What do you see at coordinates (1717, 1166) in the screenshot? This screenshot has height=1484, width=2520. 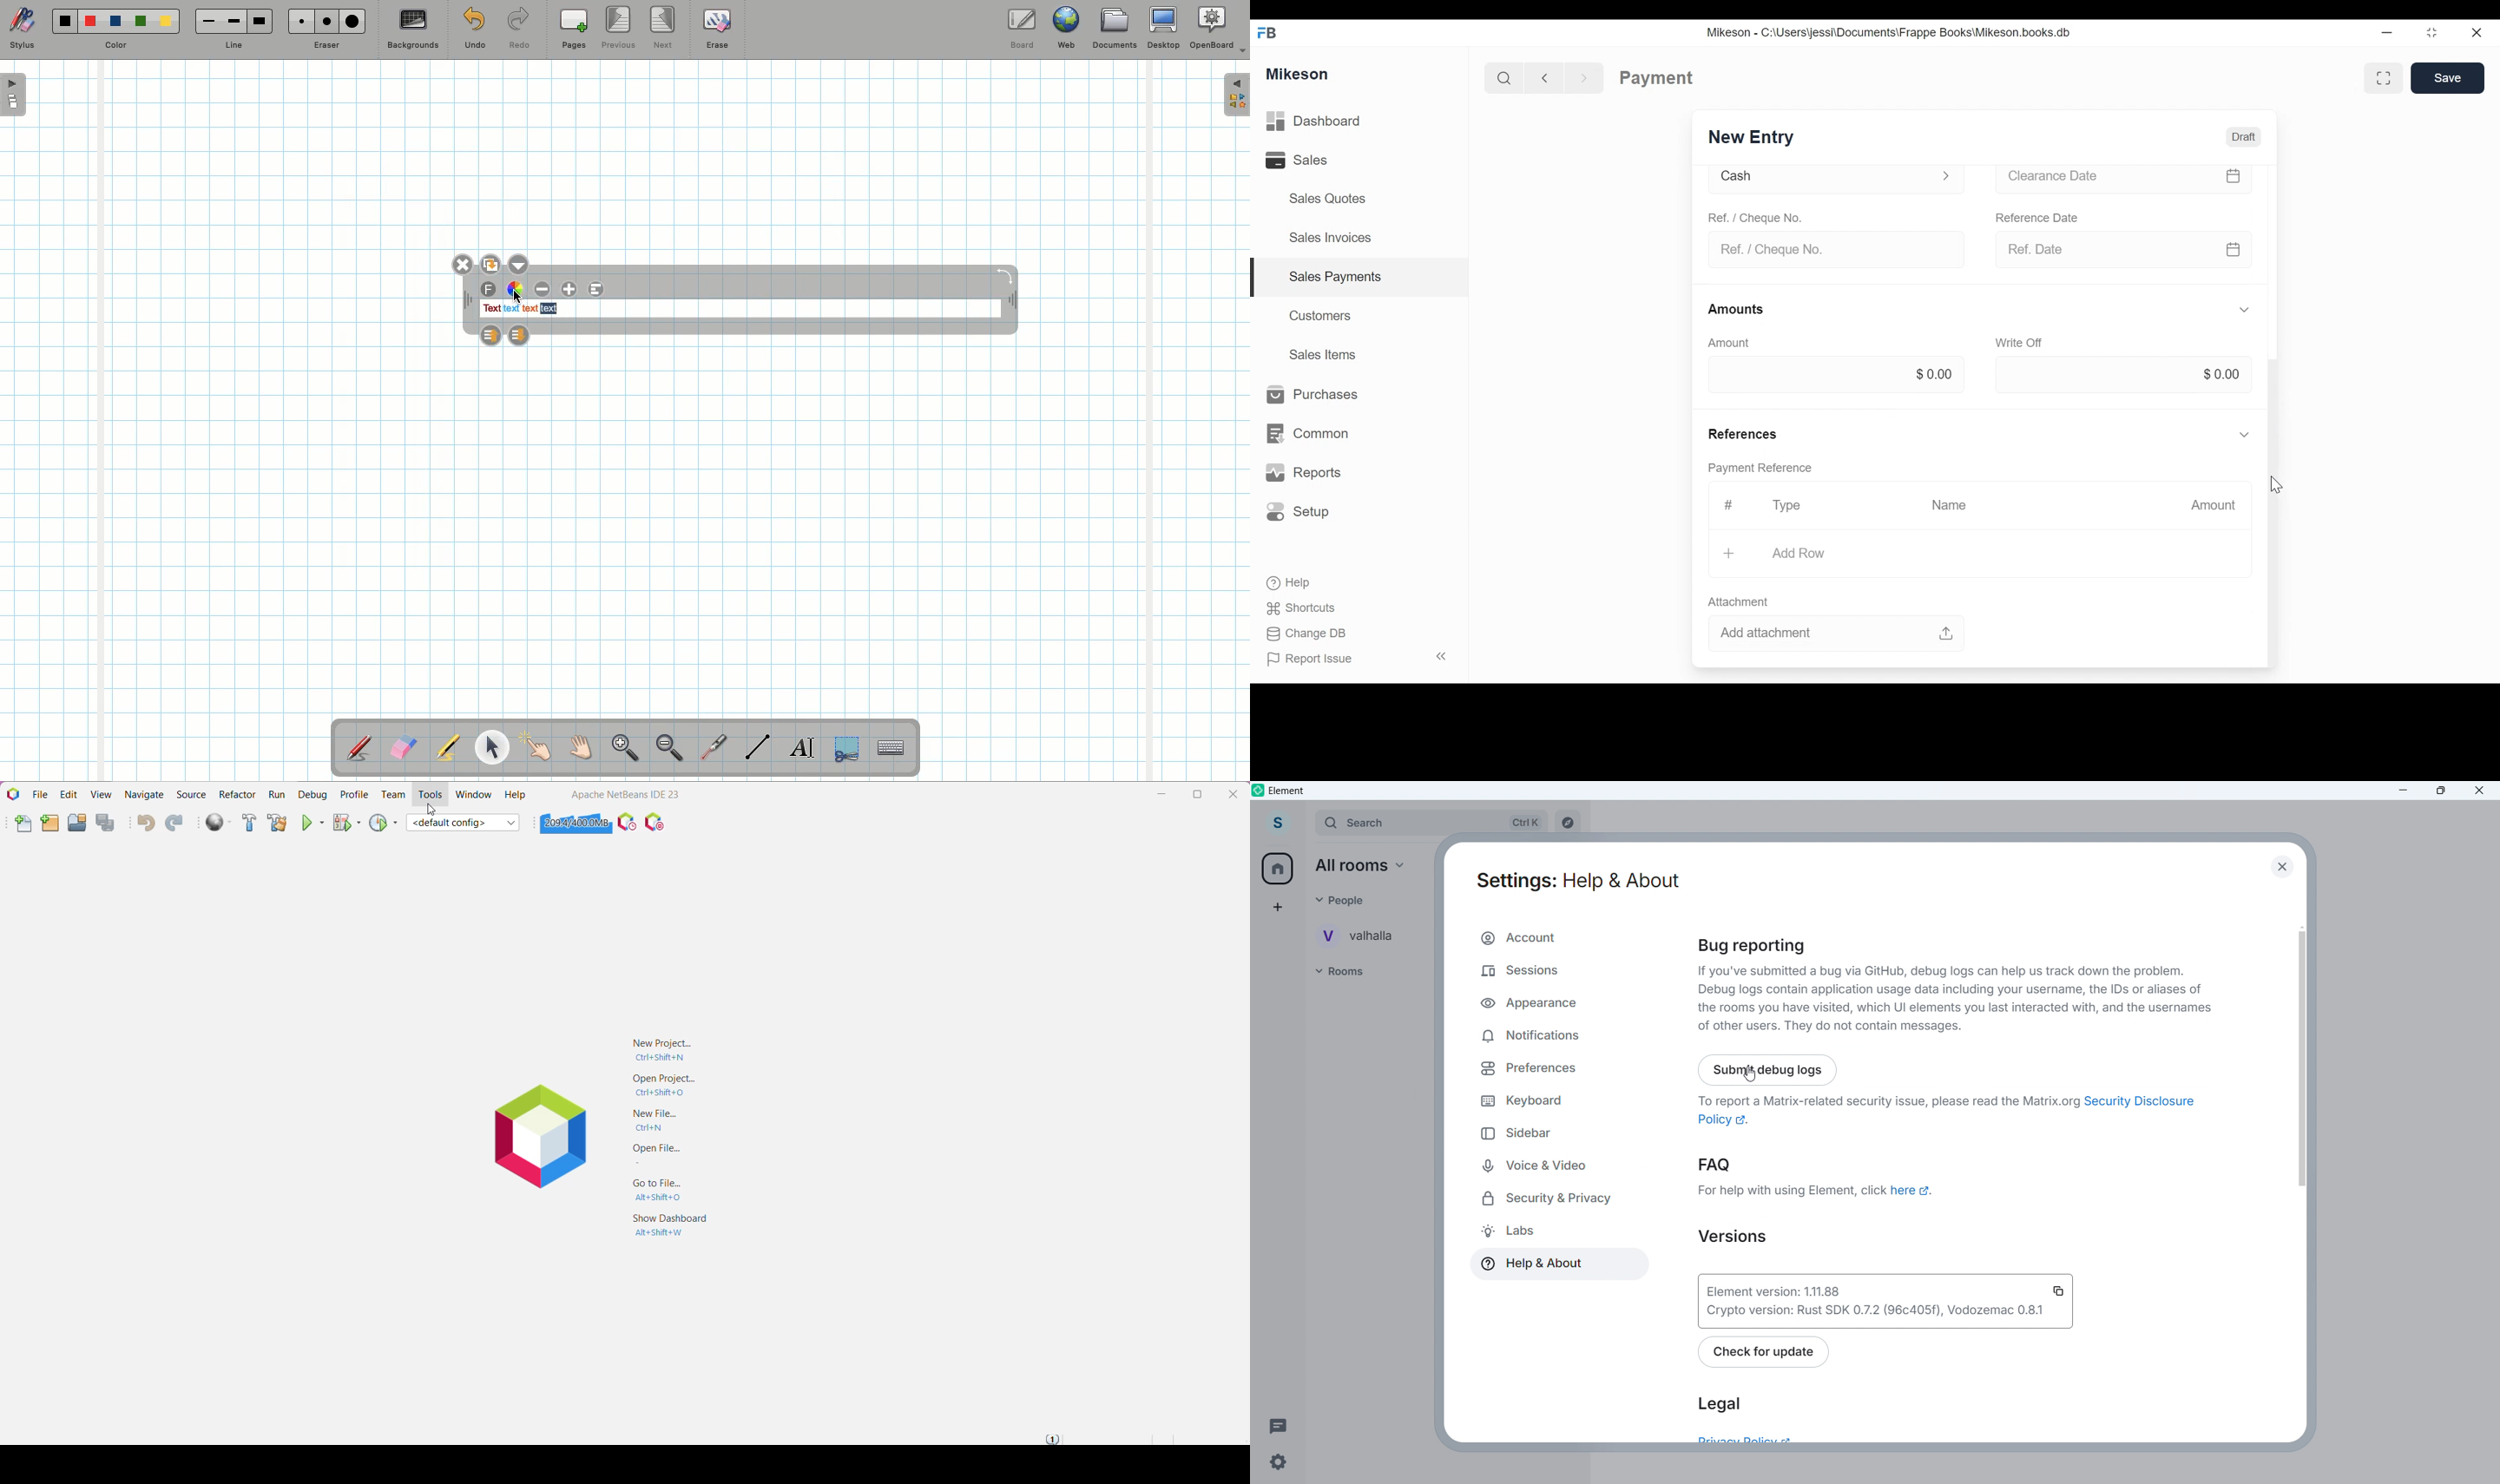 I see `FAQ ` at bounding box center [1717, 1166].